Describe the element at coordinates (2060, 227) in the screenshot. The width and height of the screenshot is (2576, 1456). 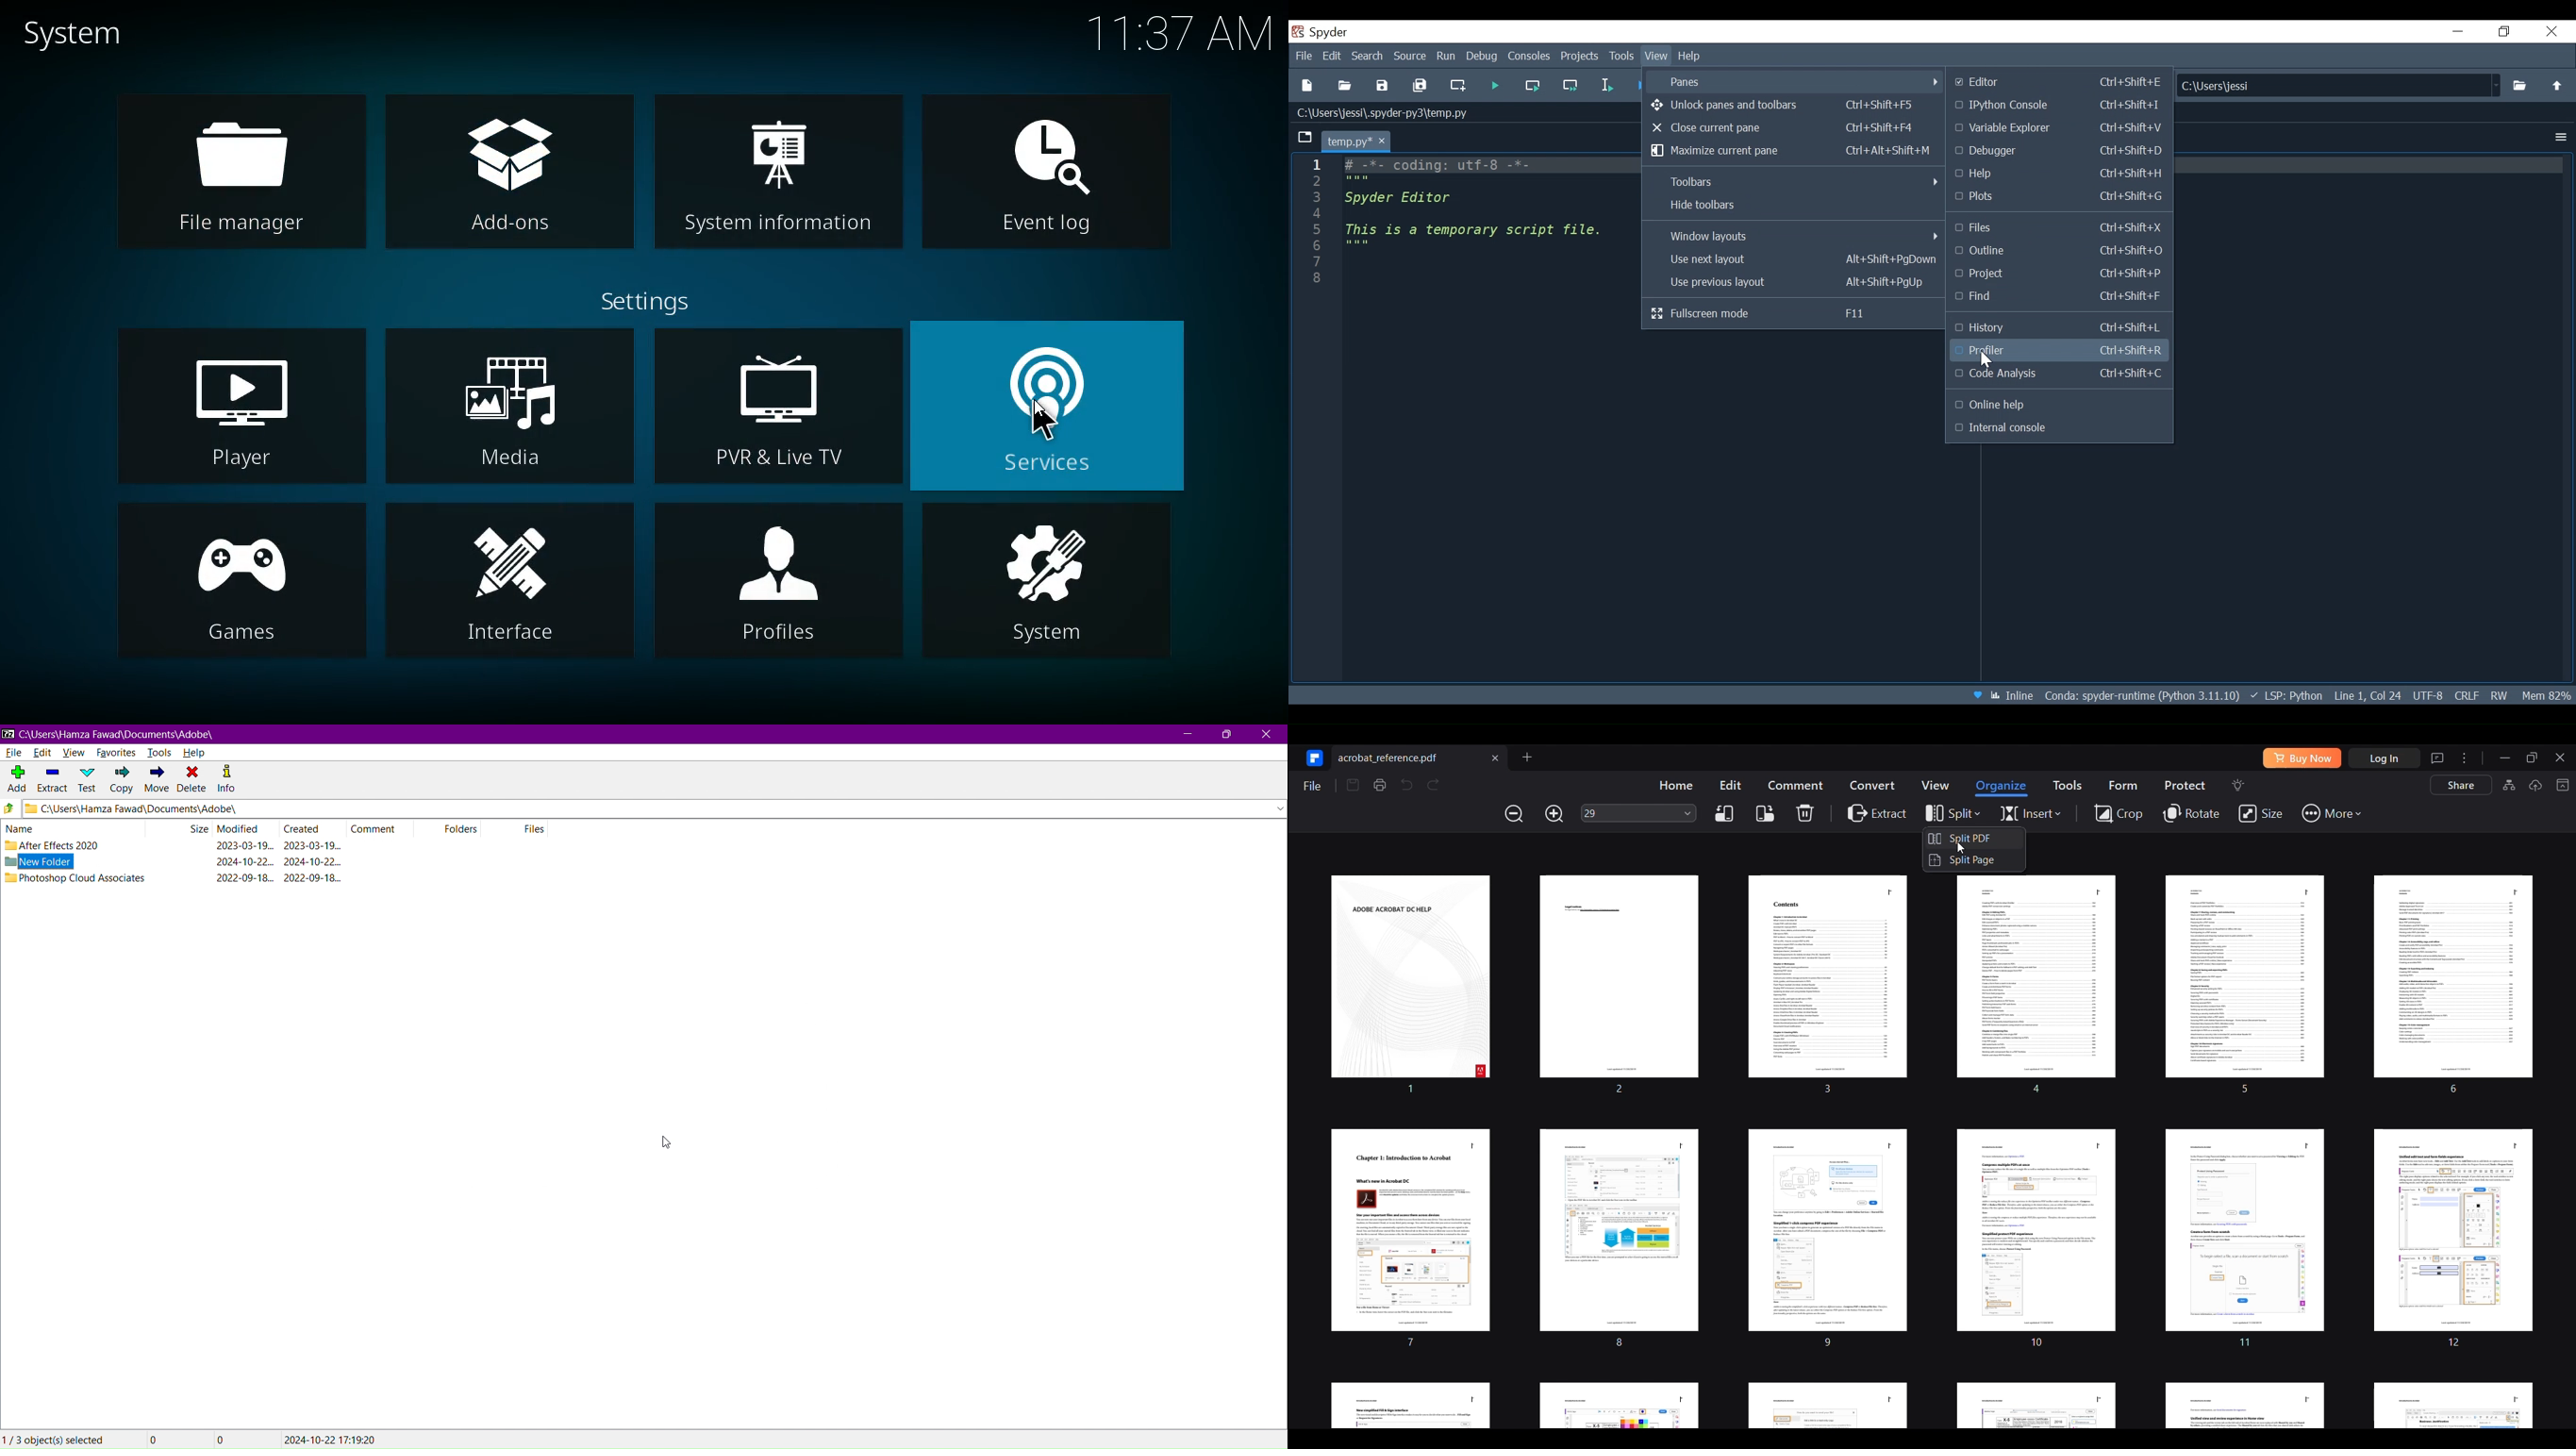
I see `Files` at that location.